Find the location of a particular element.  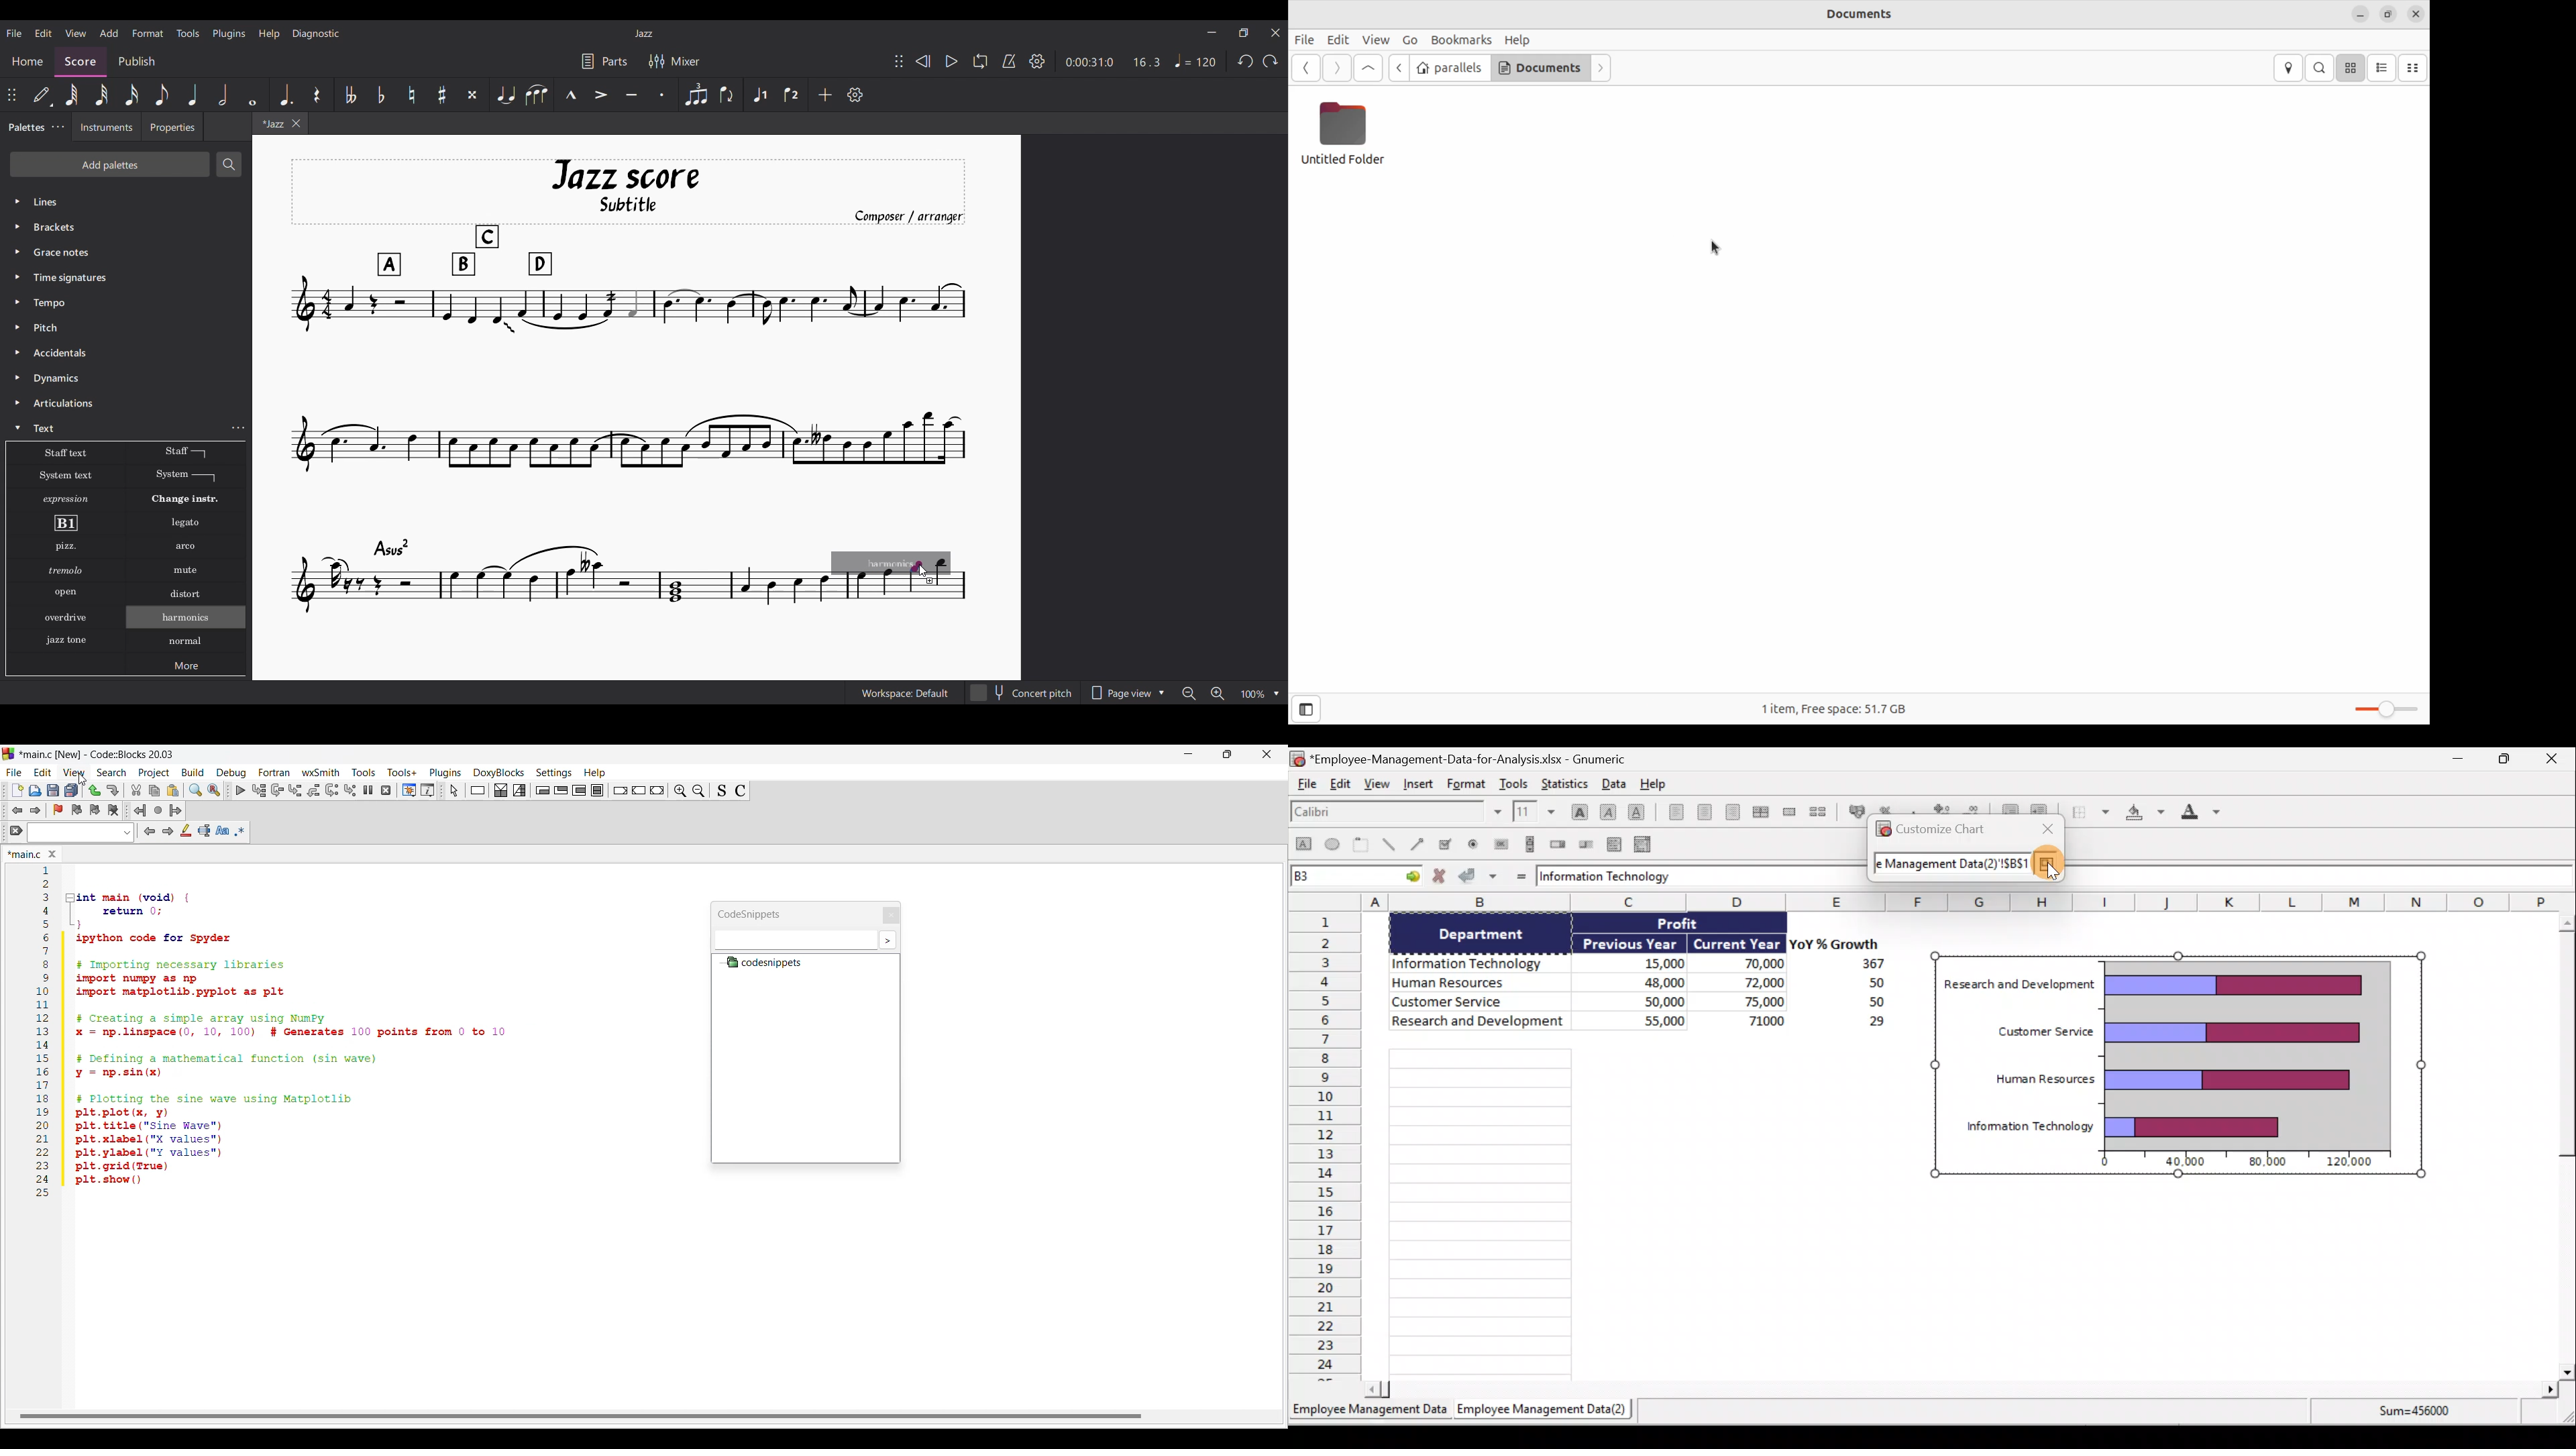

Step into is located at coordinates (295, 790).